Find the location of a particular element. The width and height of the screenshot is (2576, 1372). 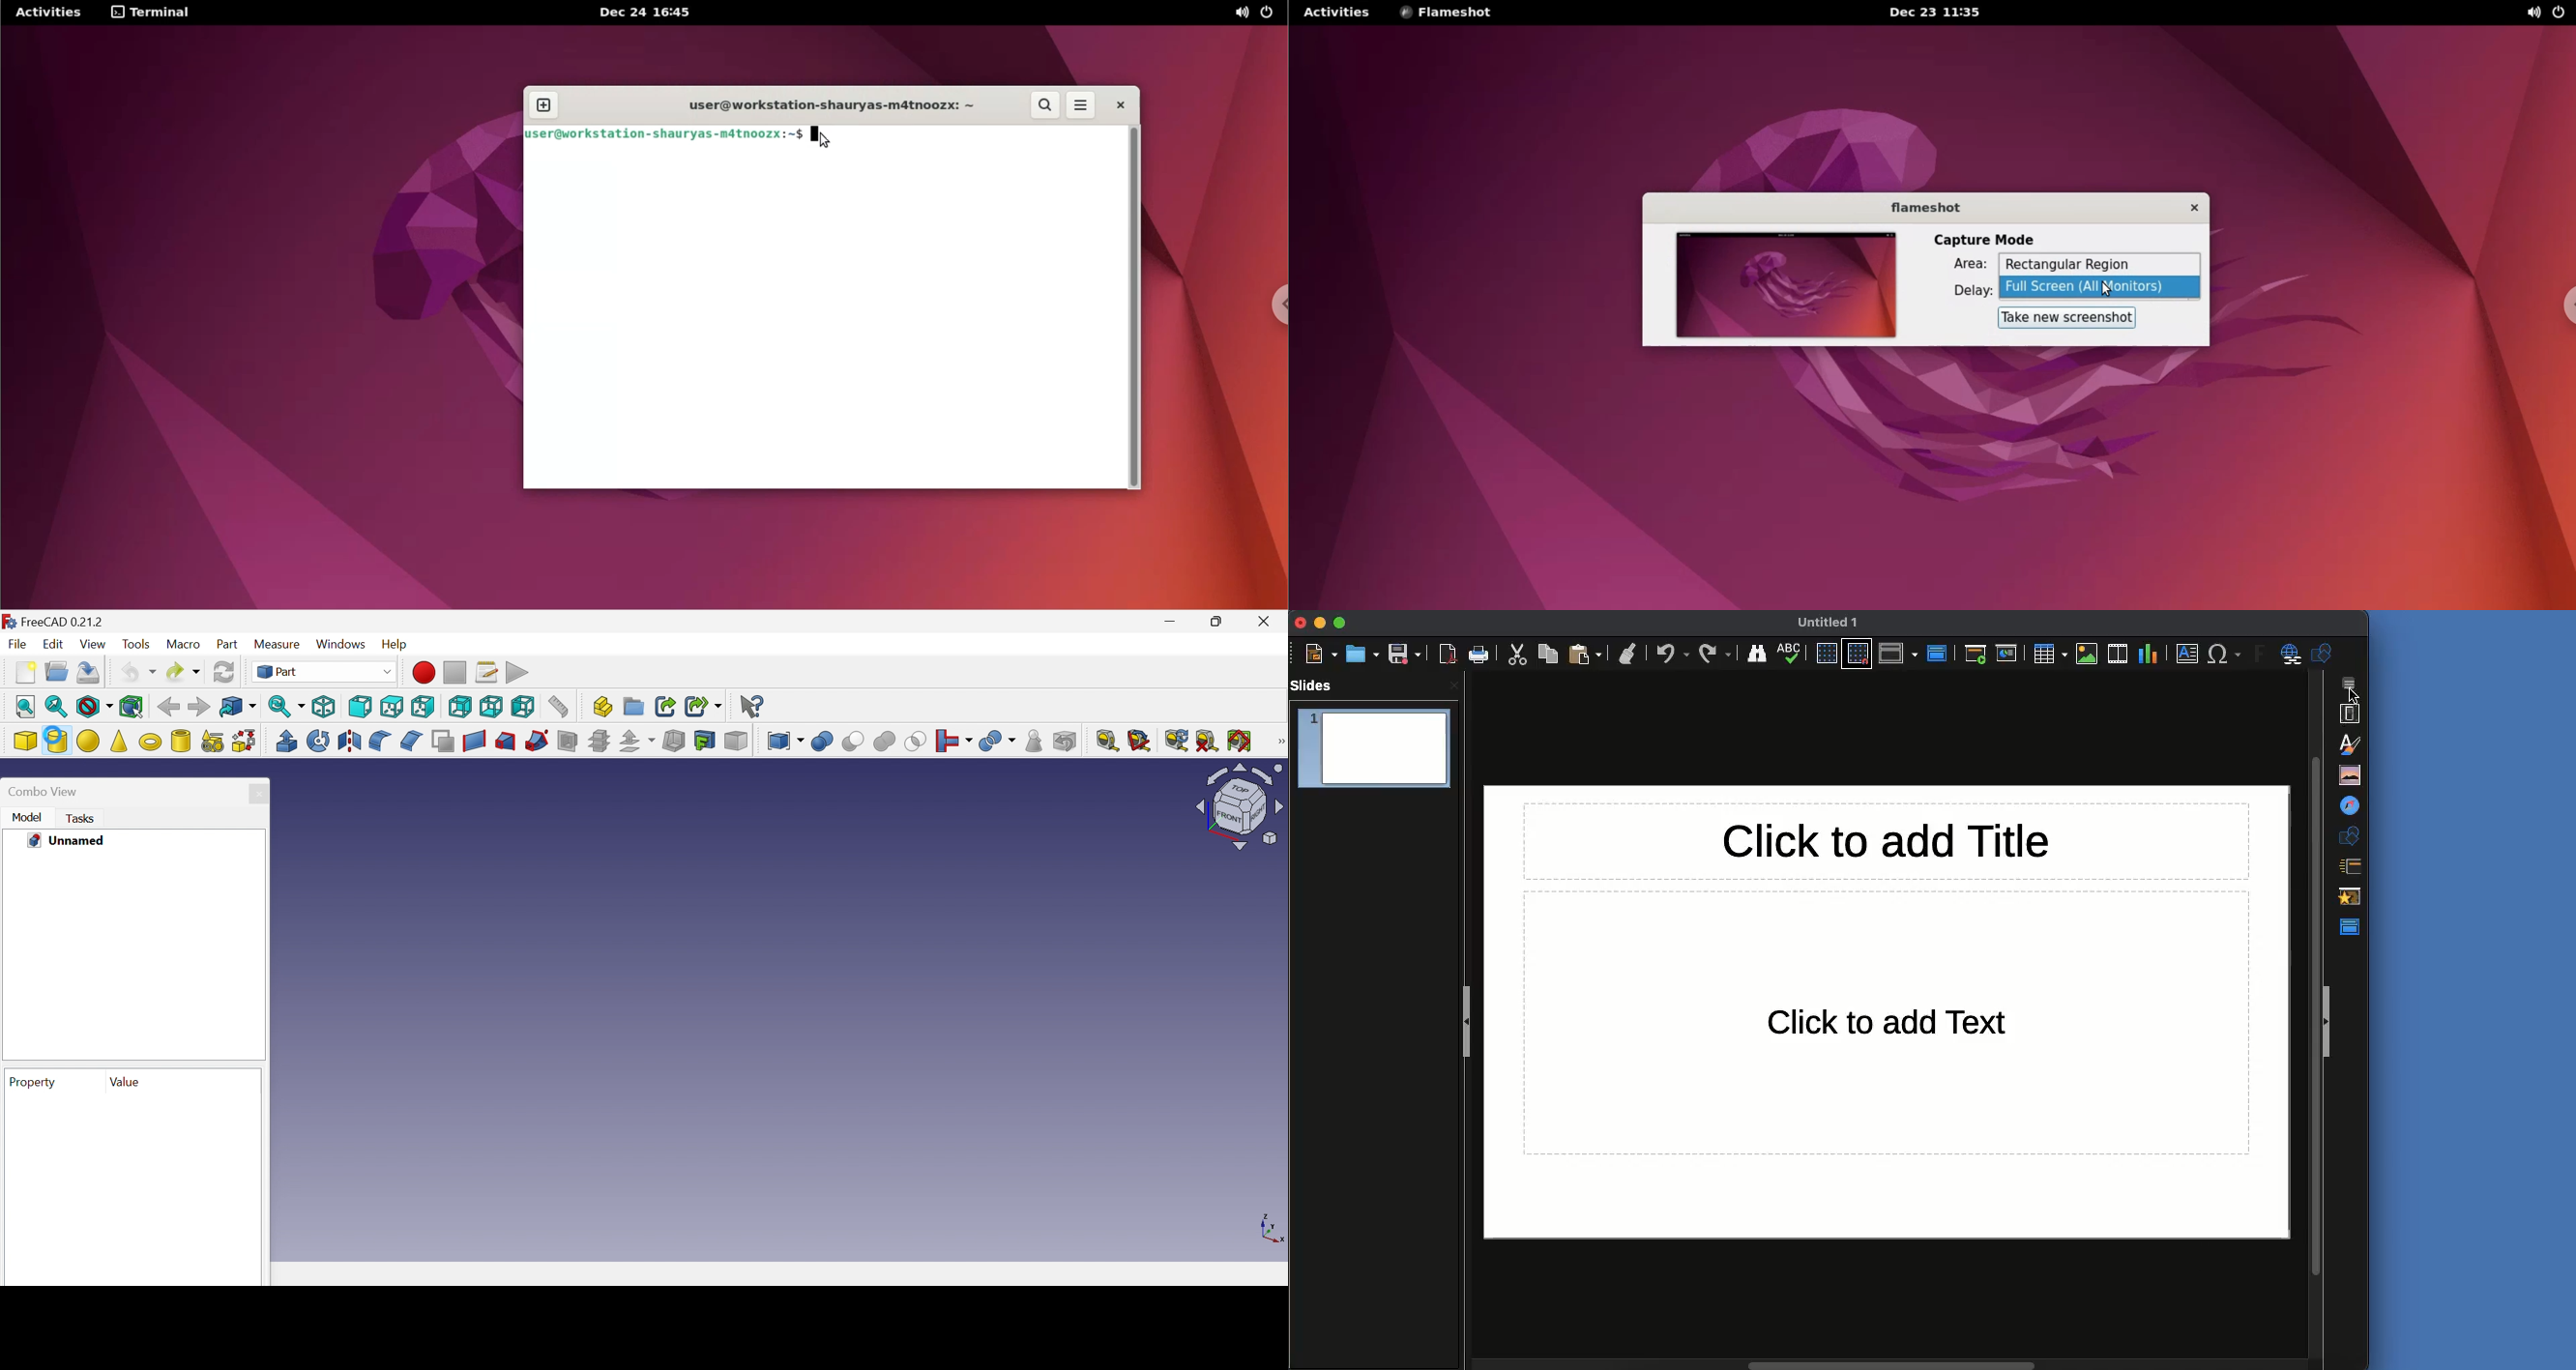

Text is located at coordinates (1888, 1023).